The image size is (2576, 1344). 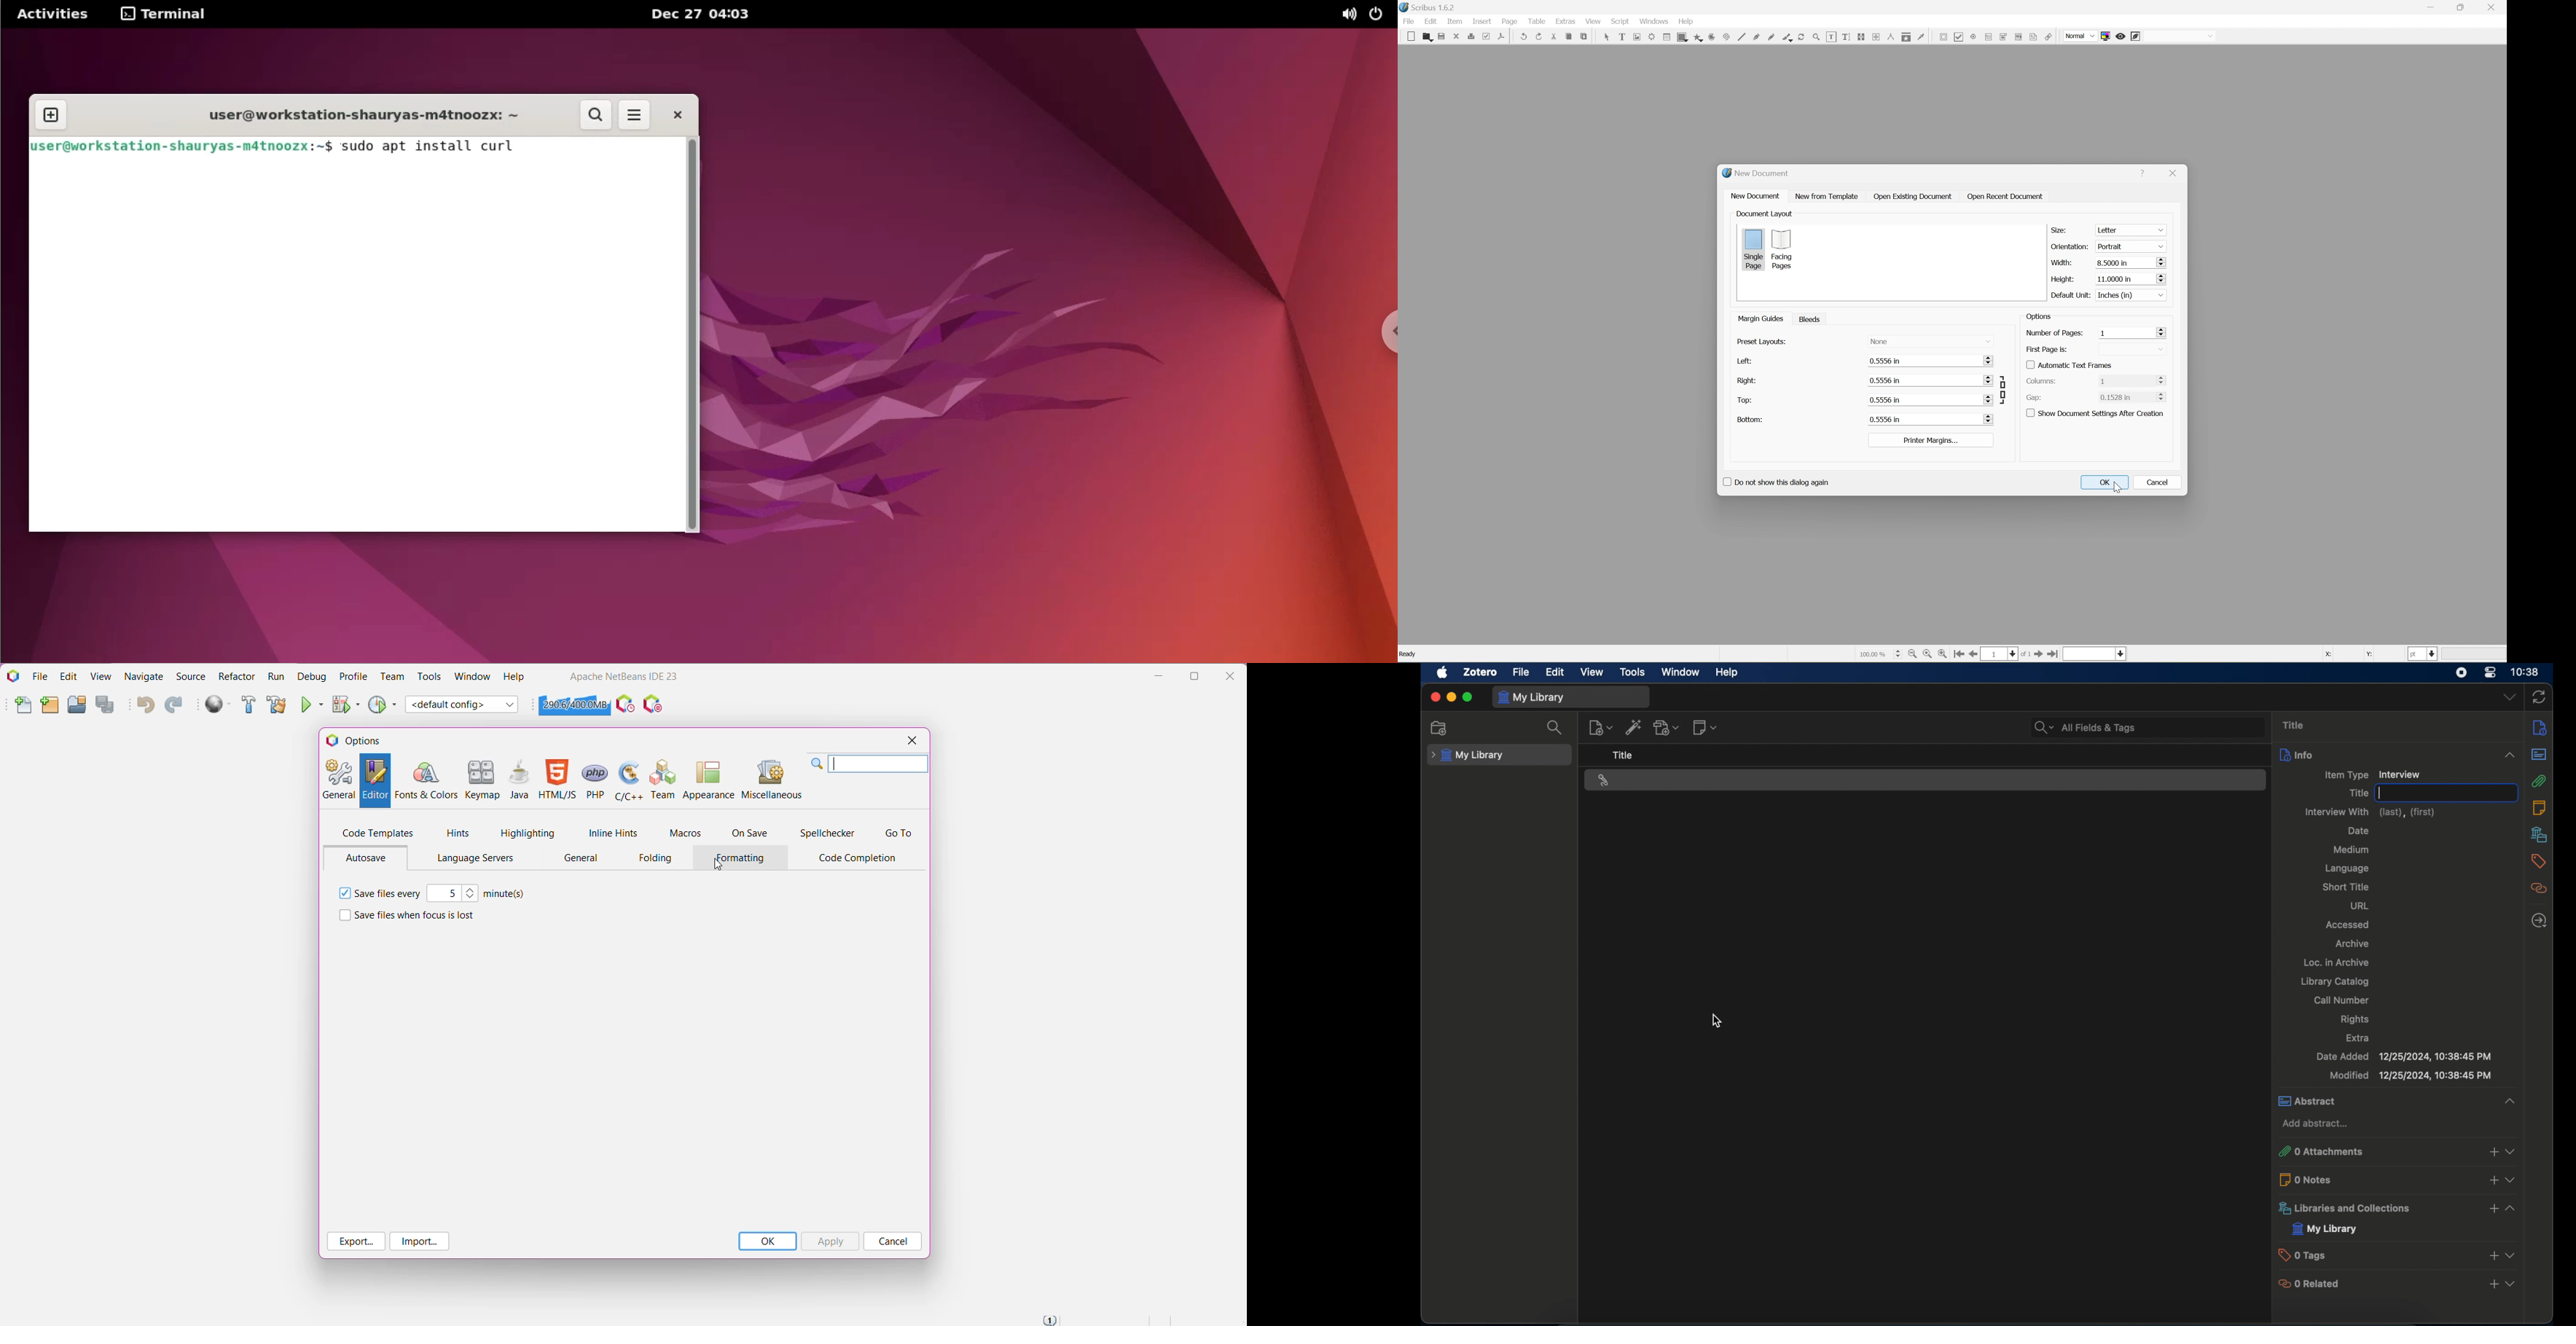 What do you see at coordinates (2399, 1102) in the screenshot?
I see `abstract` at bounding box center [2399, 1102].